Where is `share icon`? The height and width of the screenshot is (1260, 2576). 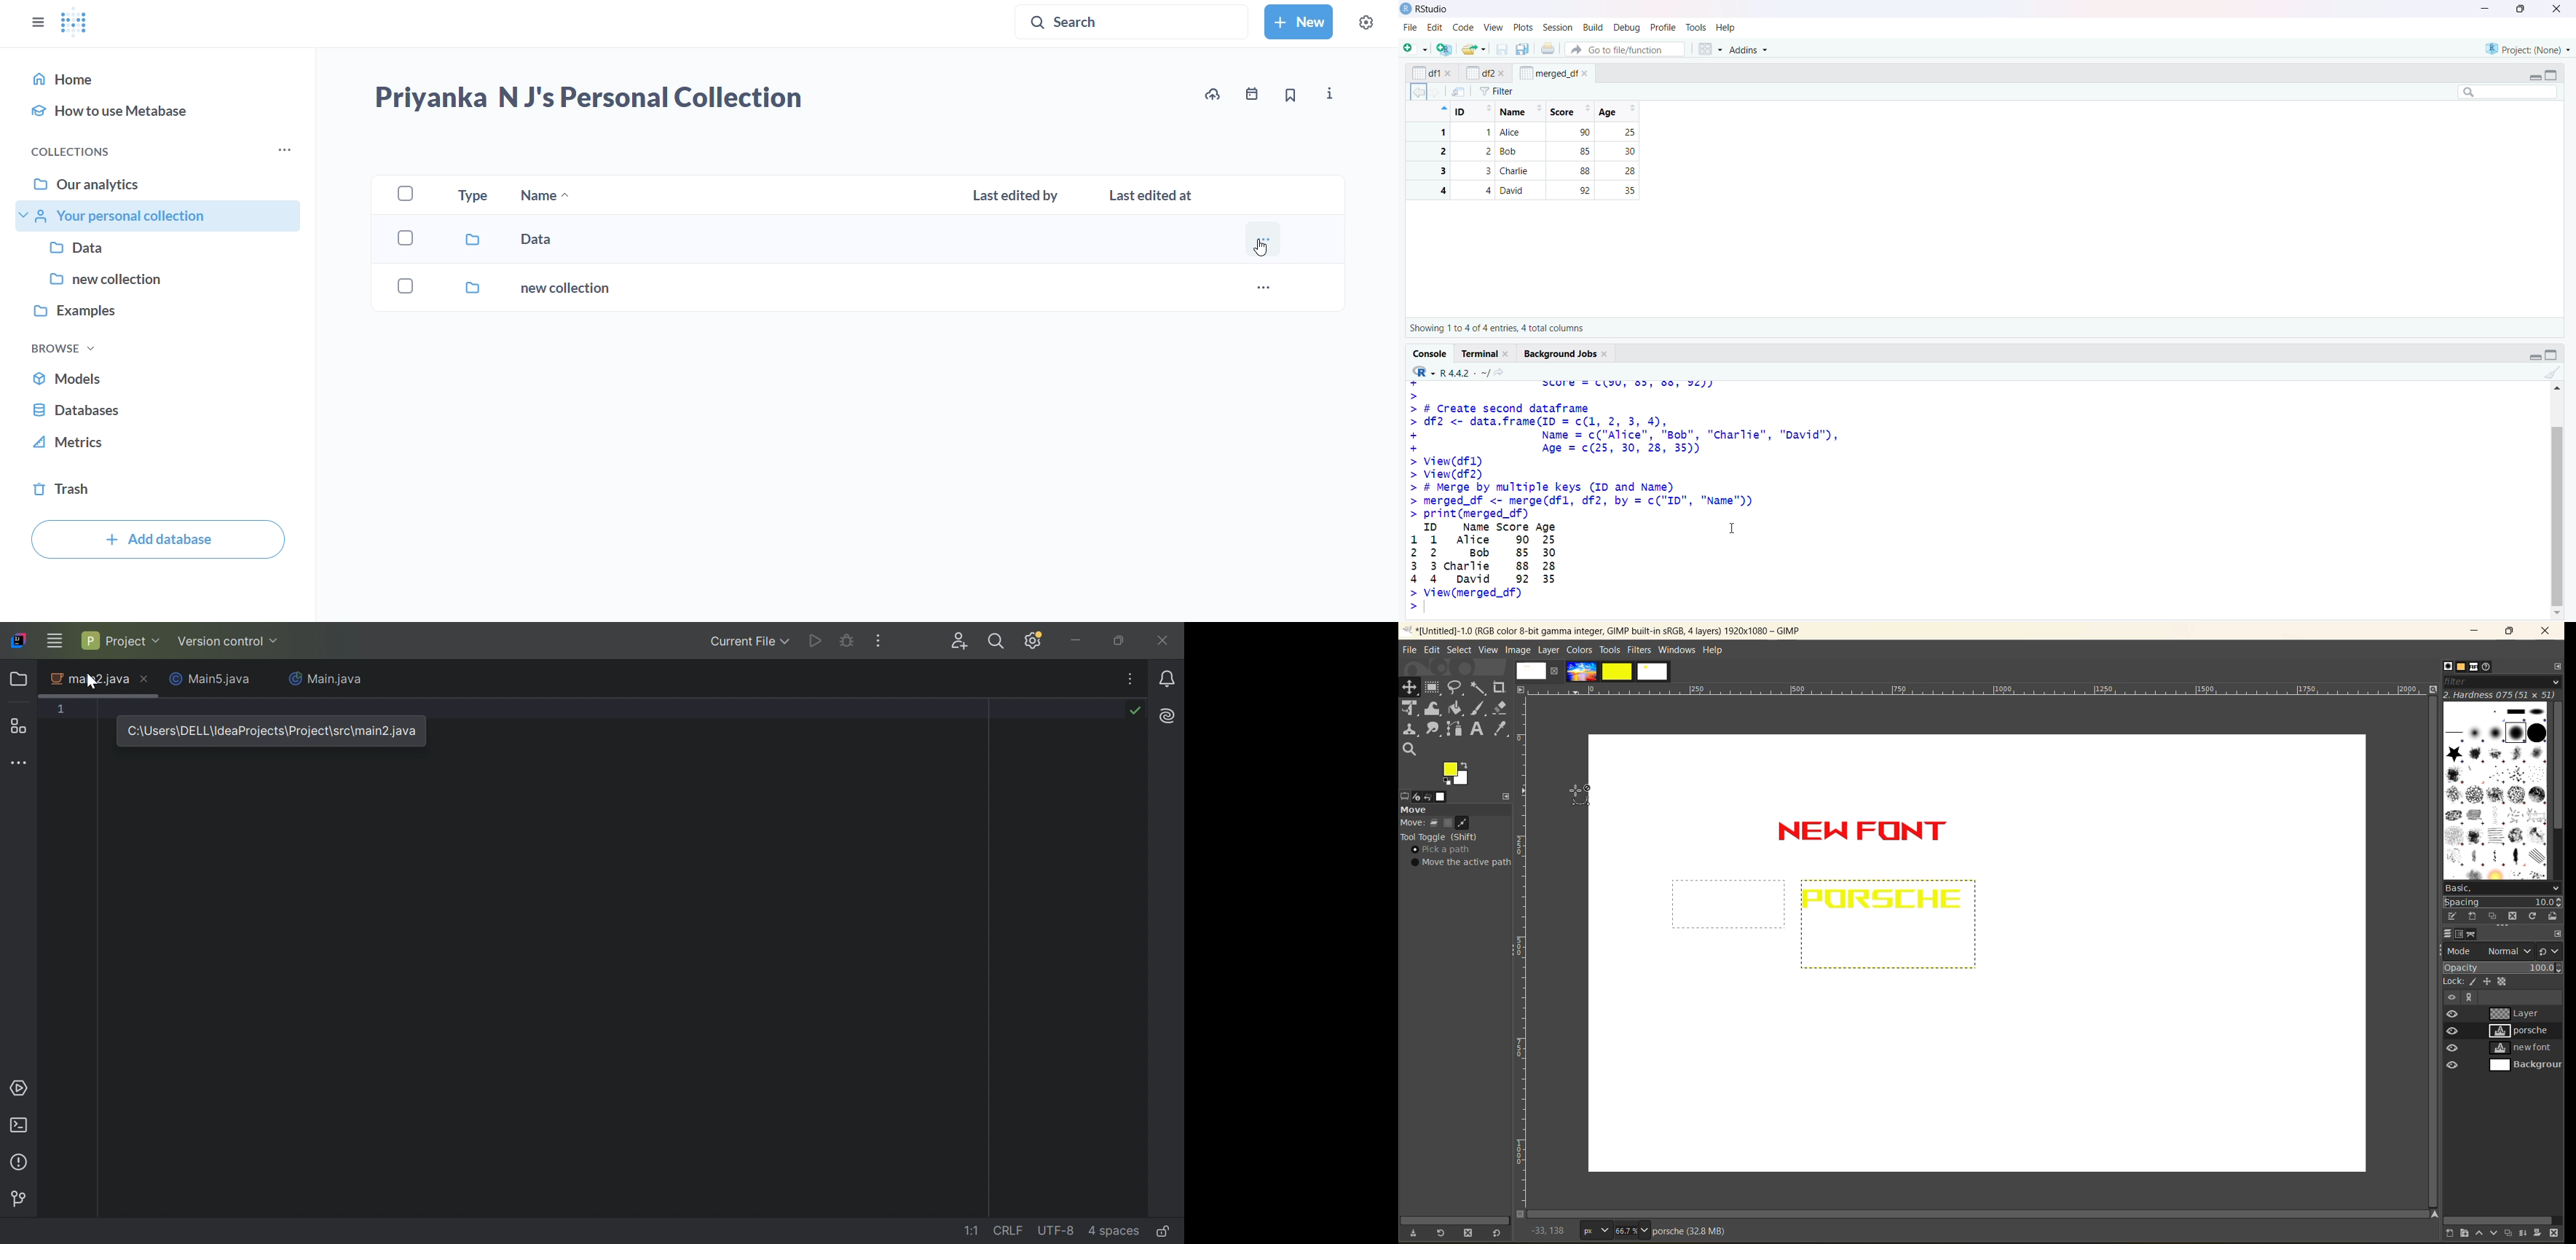
share icon is located at coordinates (1500, 372).